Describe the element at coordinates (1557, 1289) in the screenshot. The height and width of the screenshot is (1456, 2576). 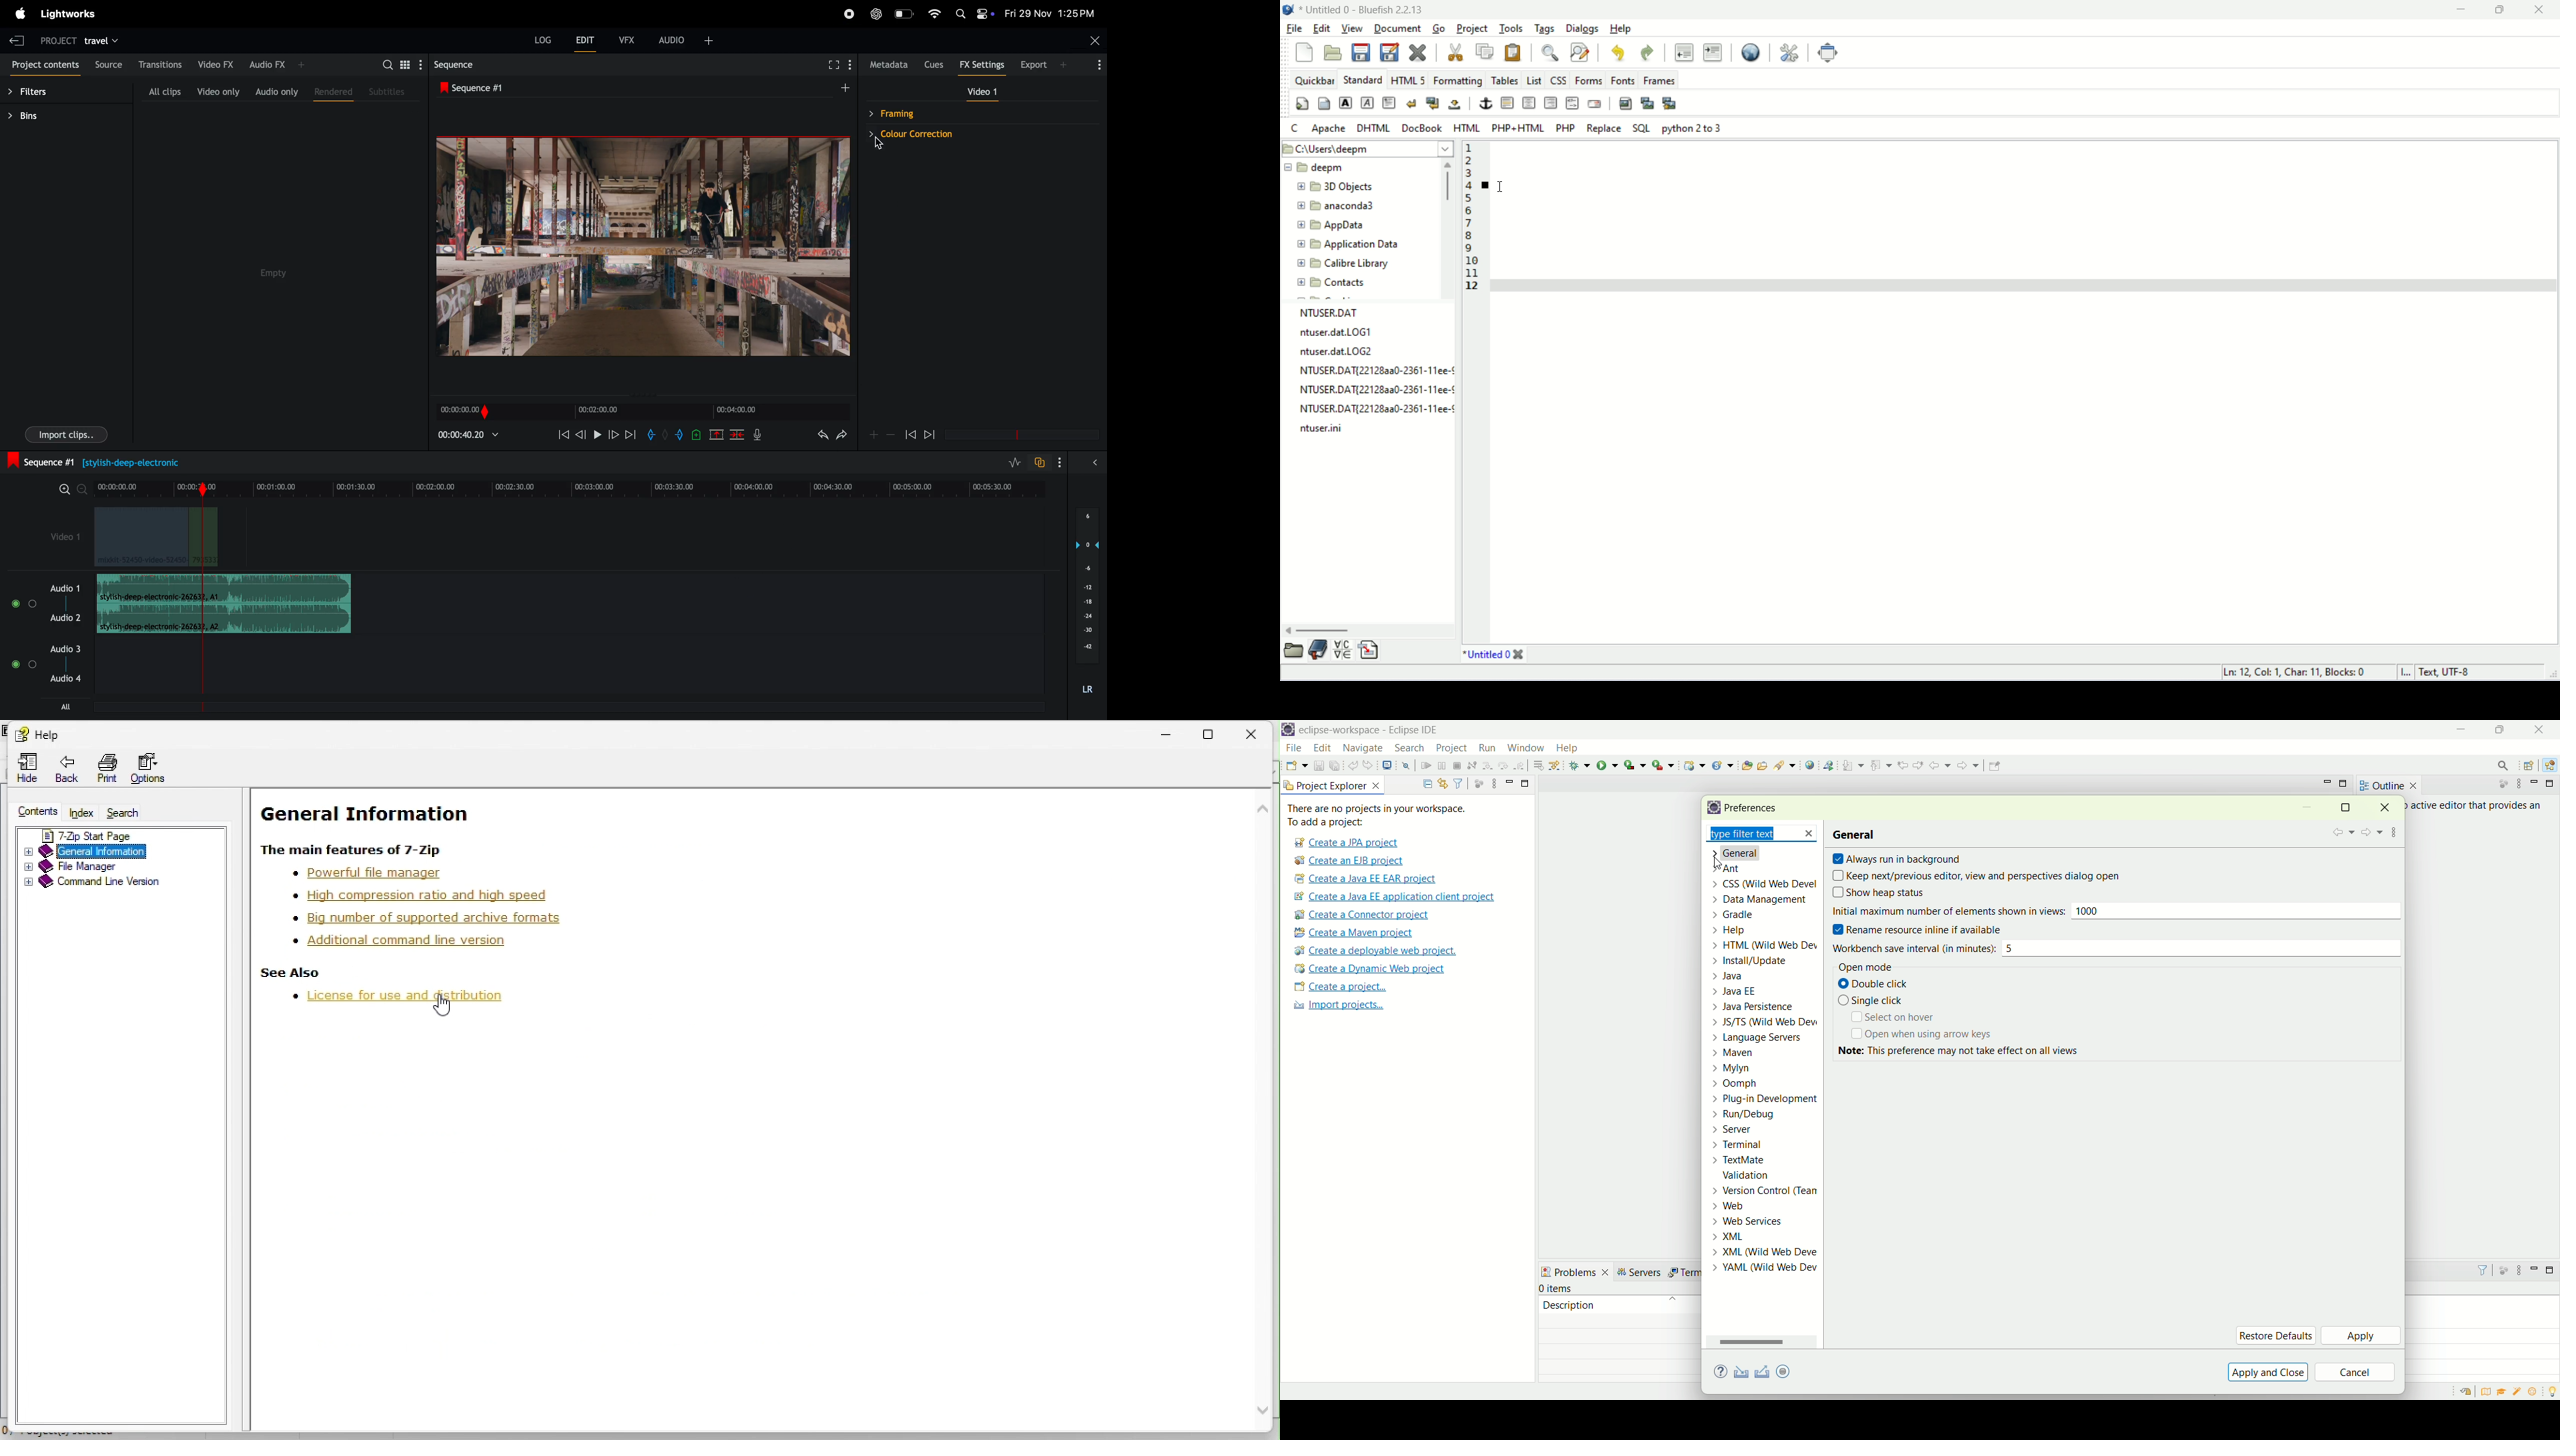
I see `items` at that location.